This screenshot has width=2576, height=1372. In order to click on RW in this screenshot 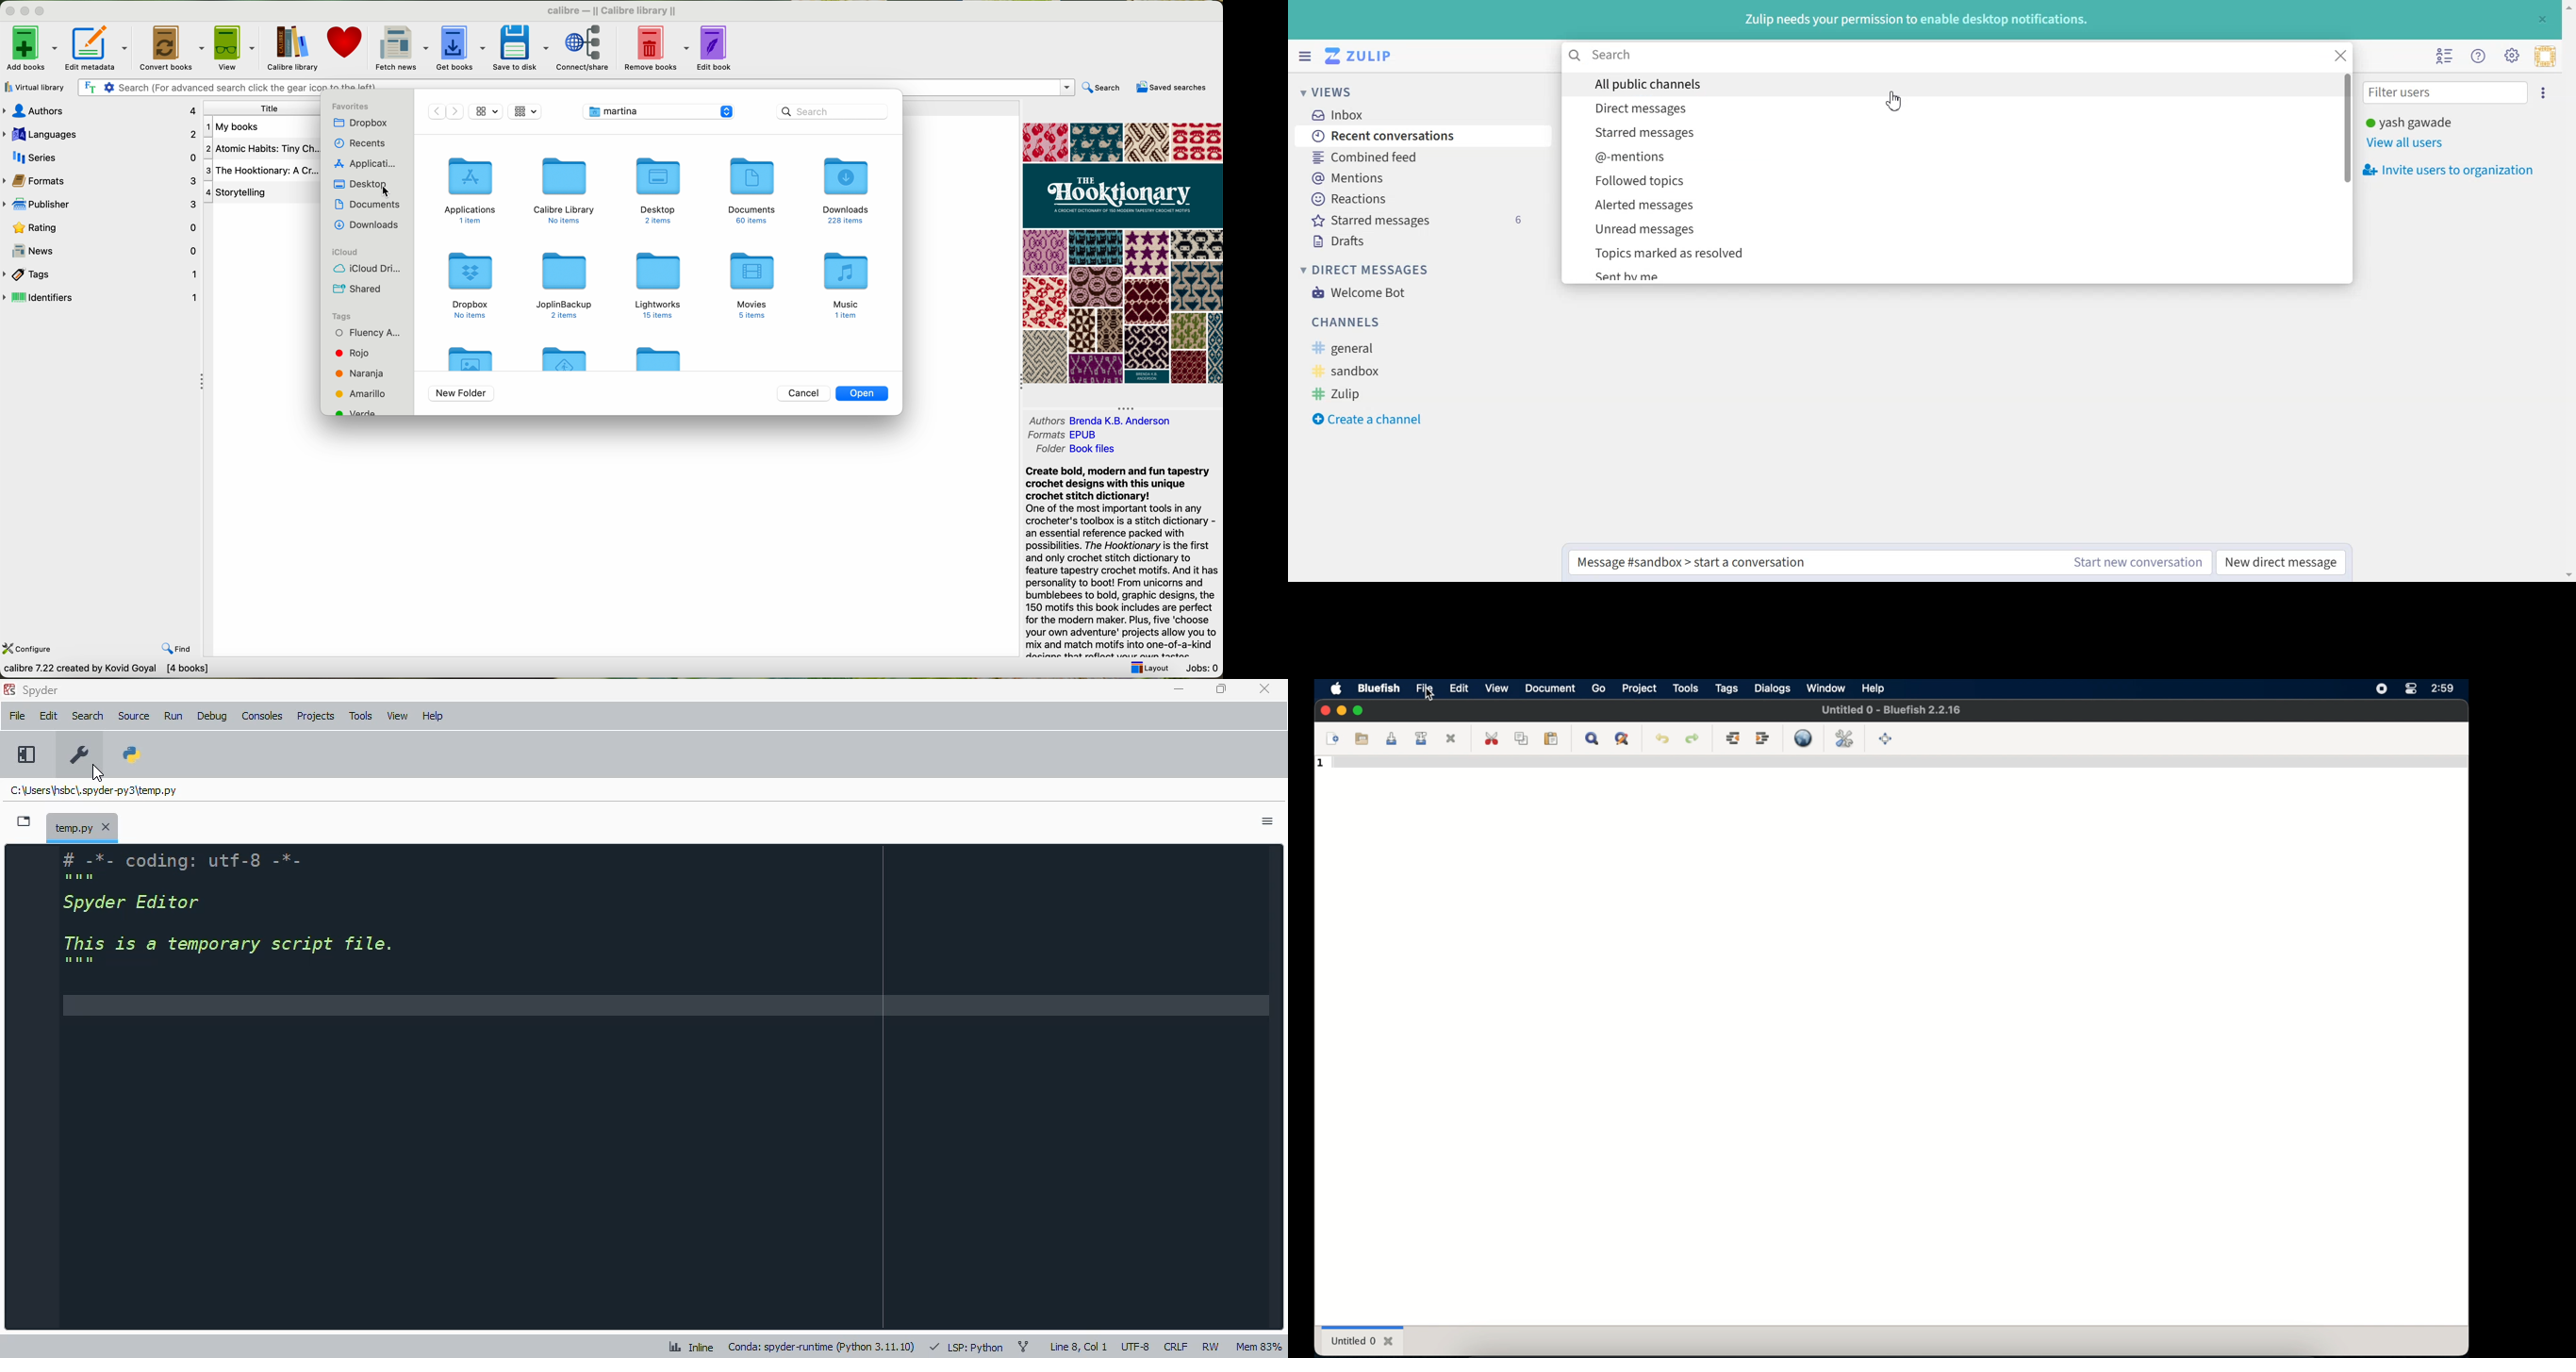, I will do `click(1212, 1348)`.